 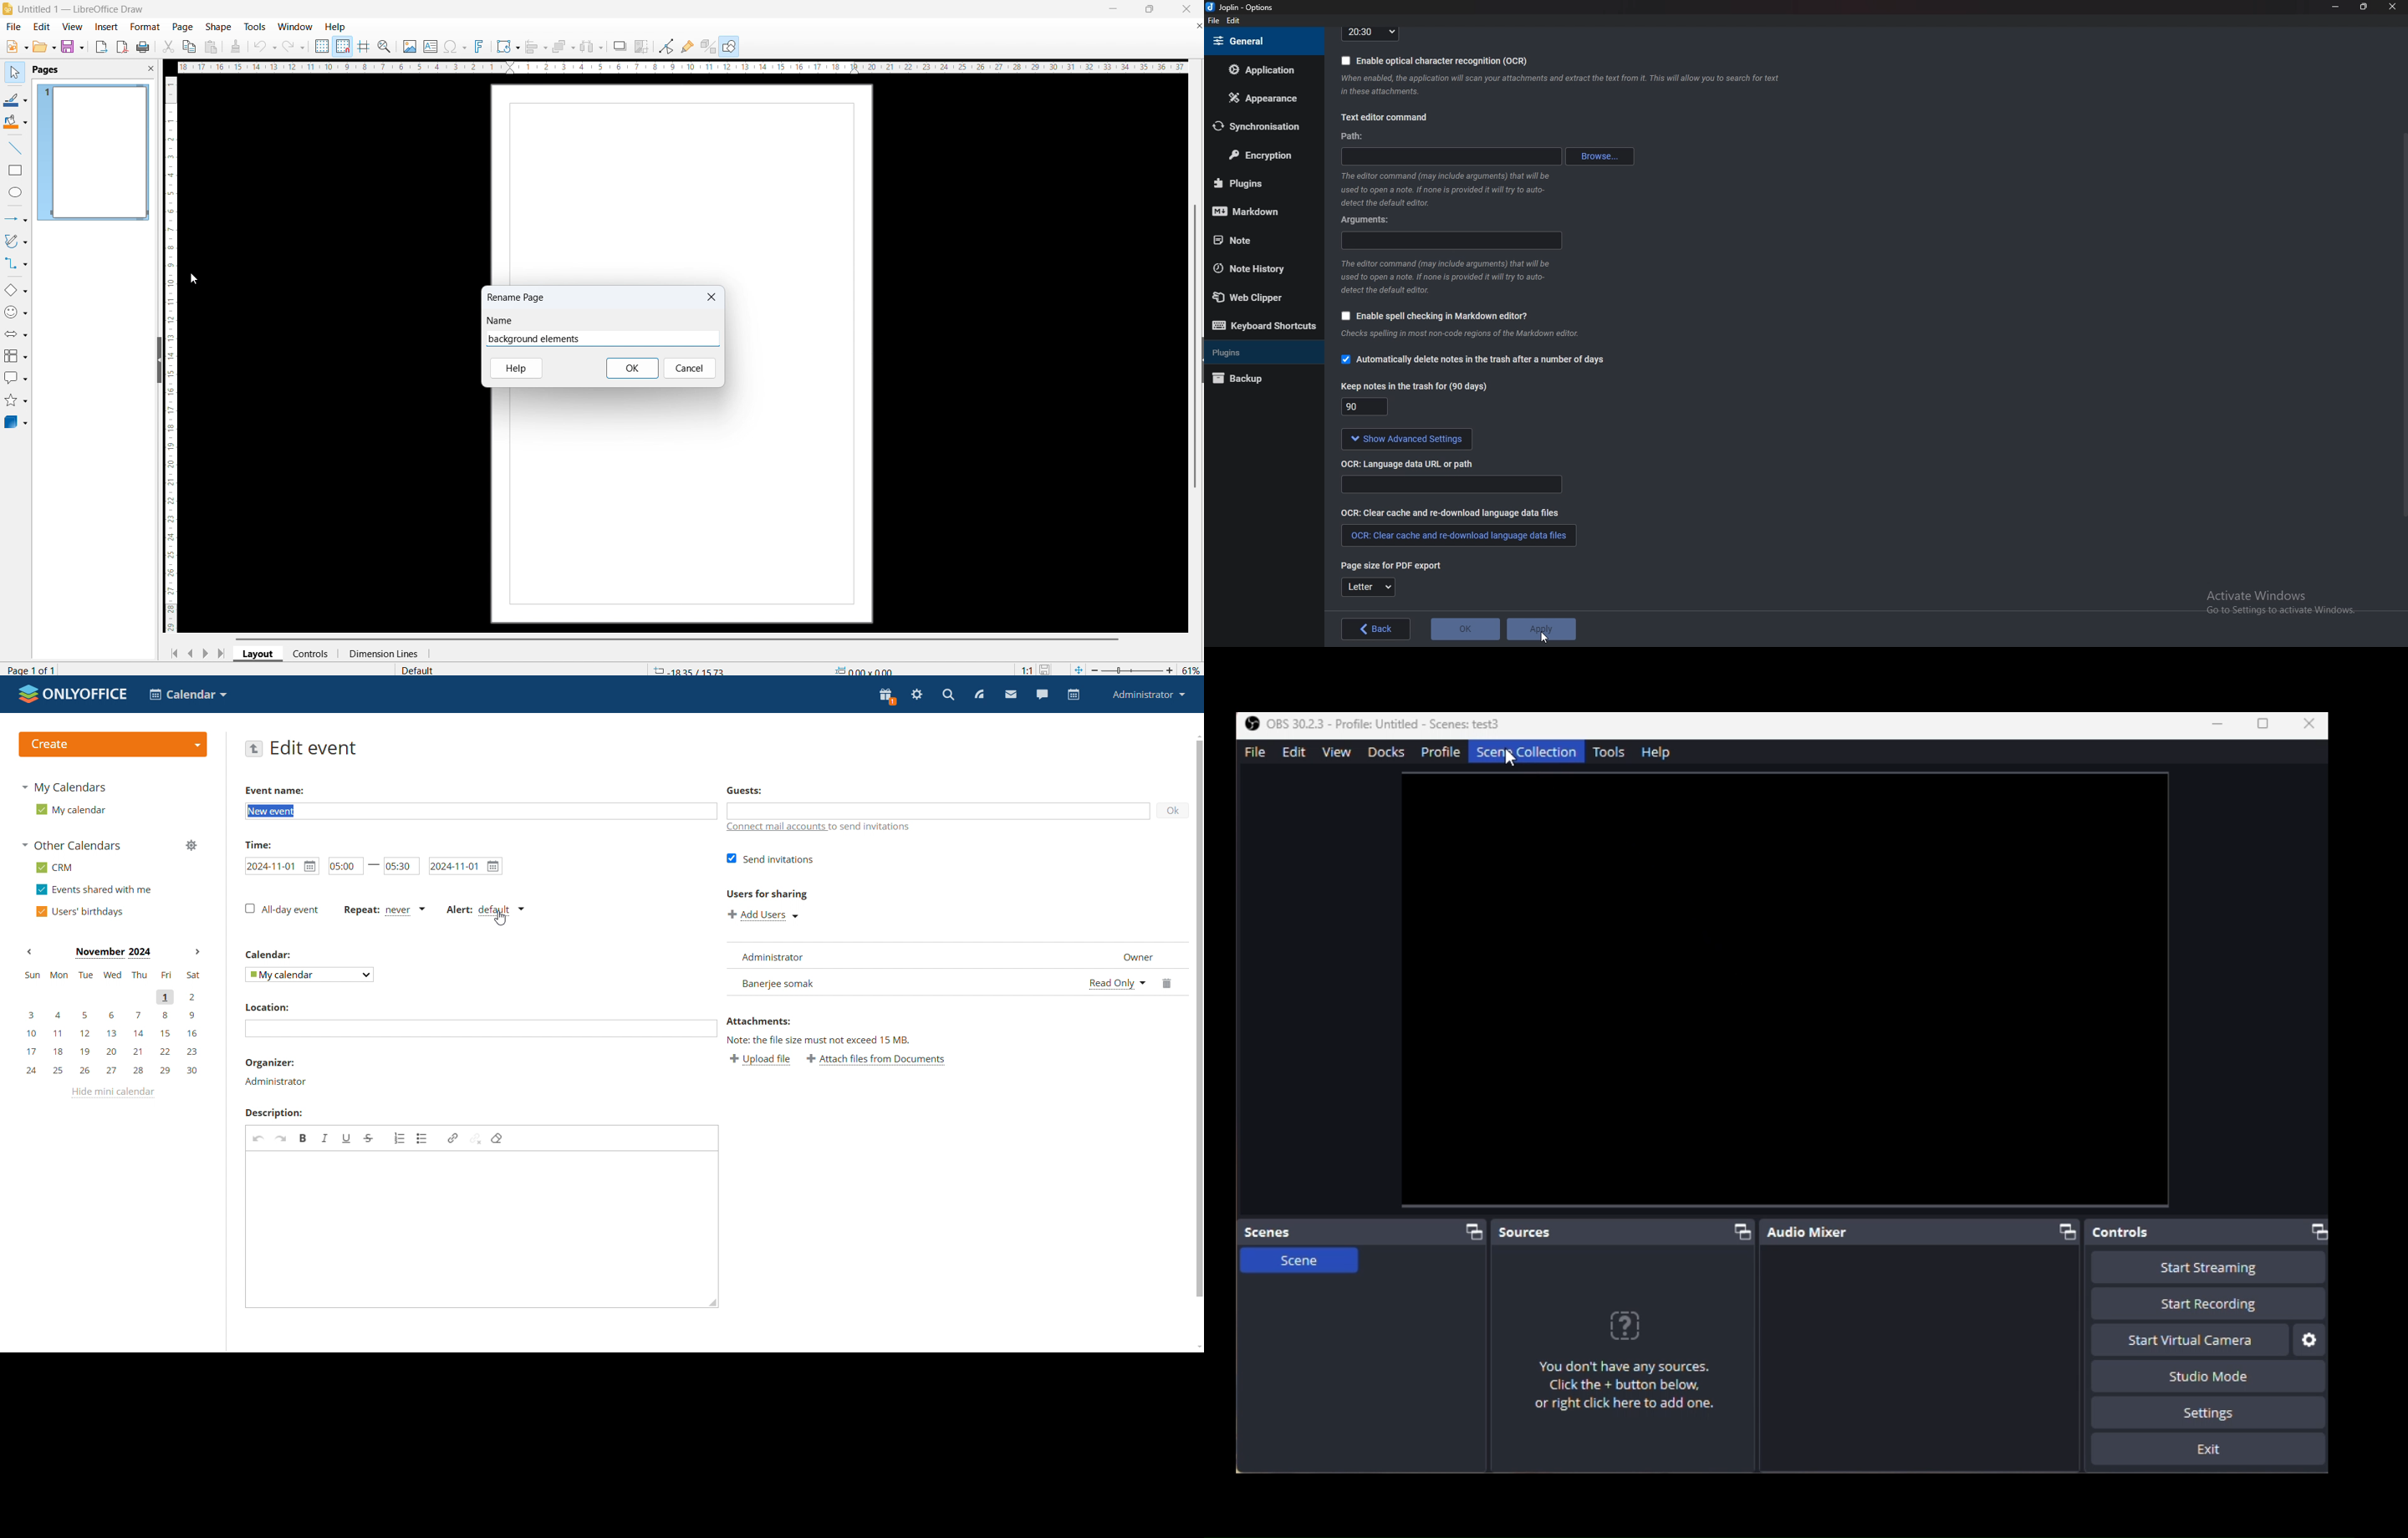 What do you see at coordinates (150, 68) in the screenshot?
I see `close pane` at bounding box center [150, 68].